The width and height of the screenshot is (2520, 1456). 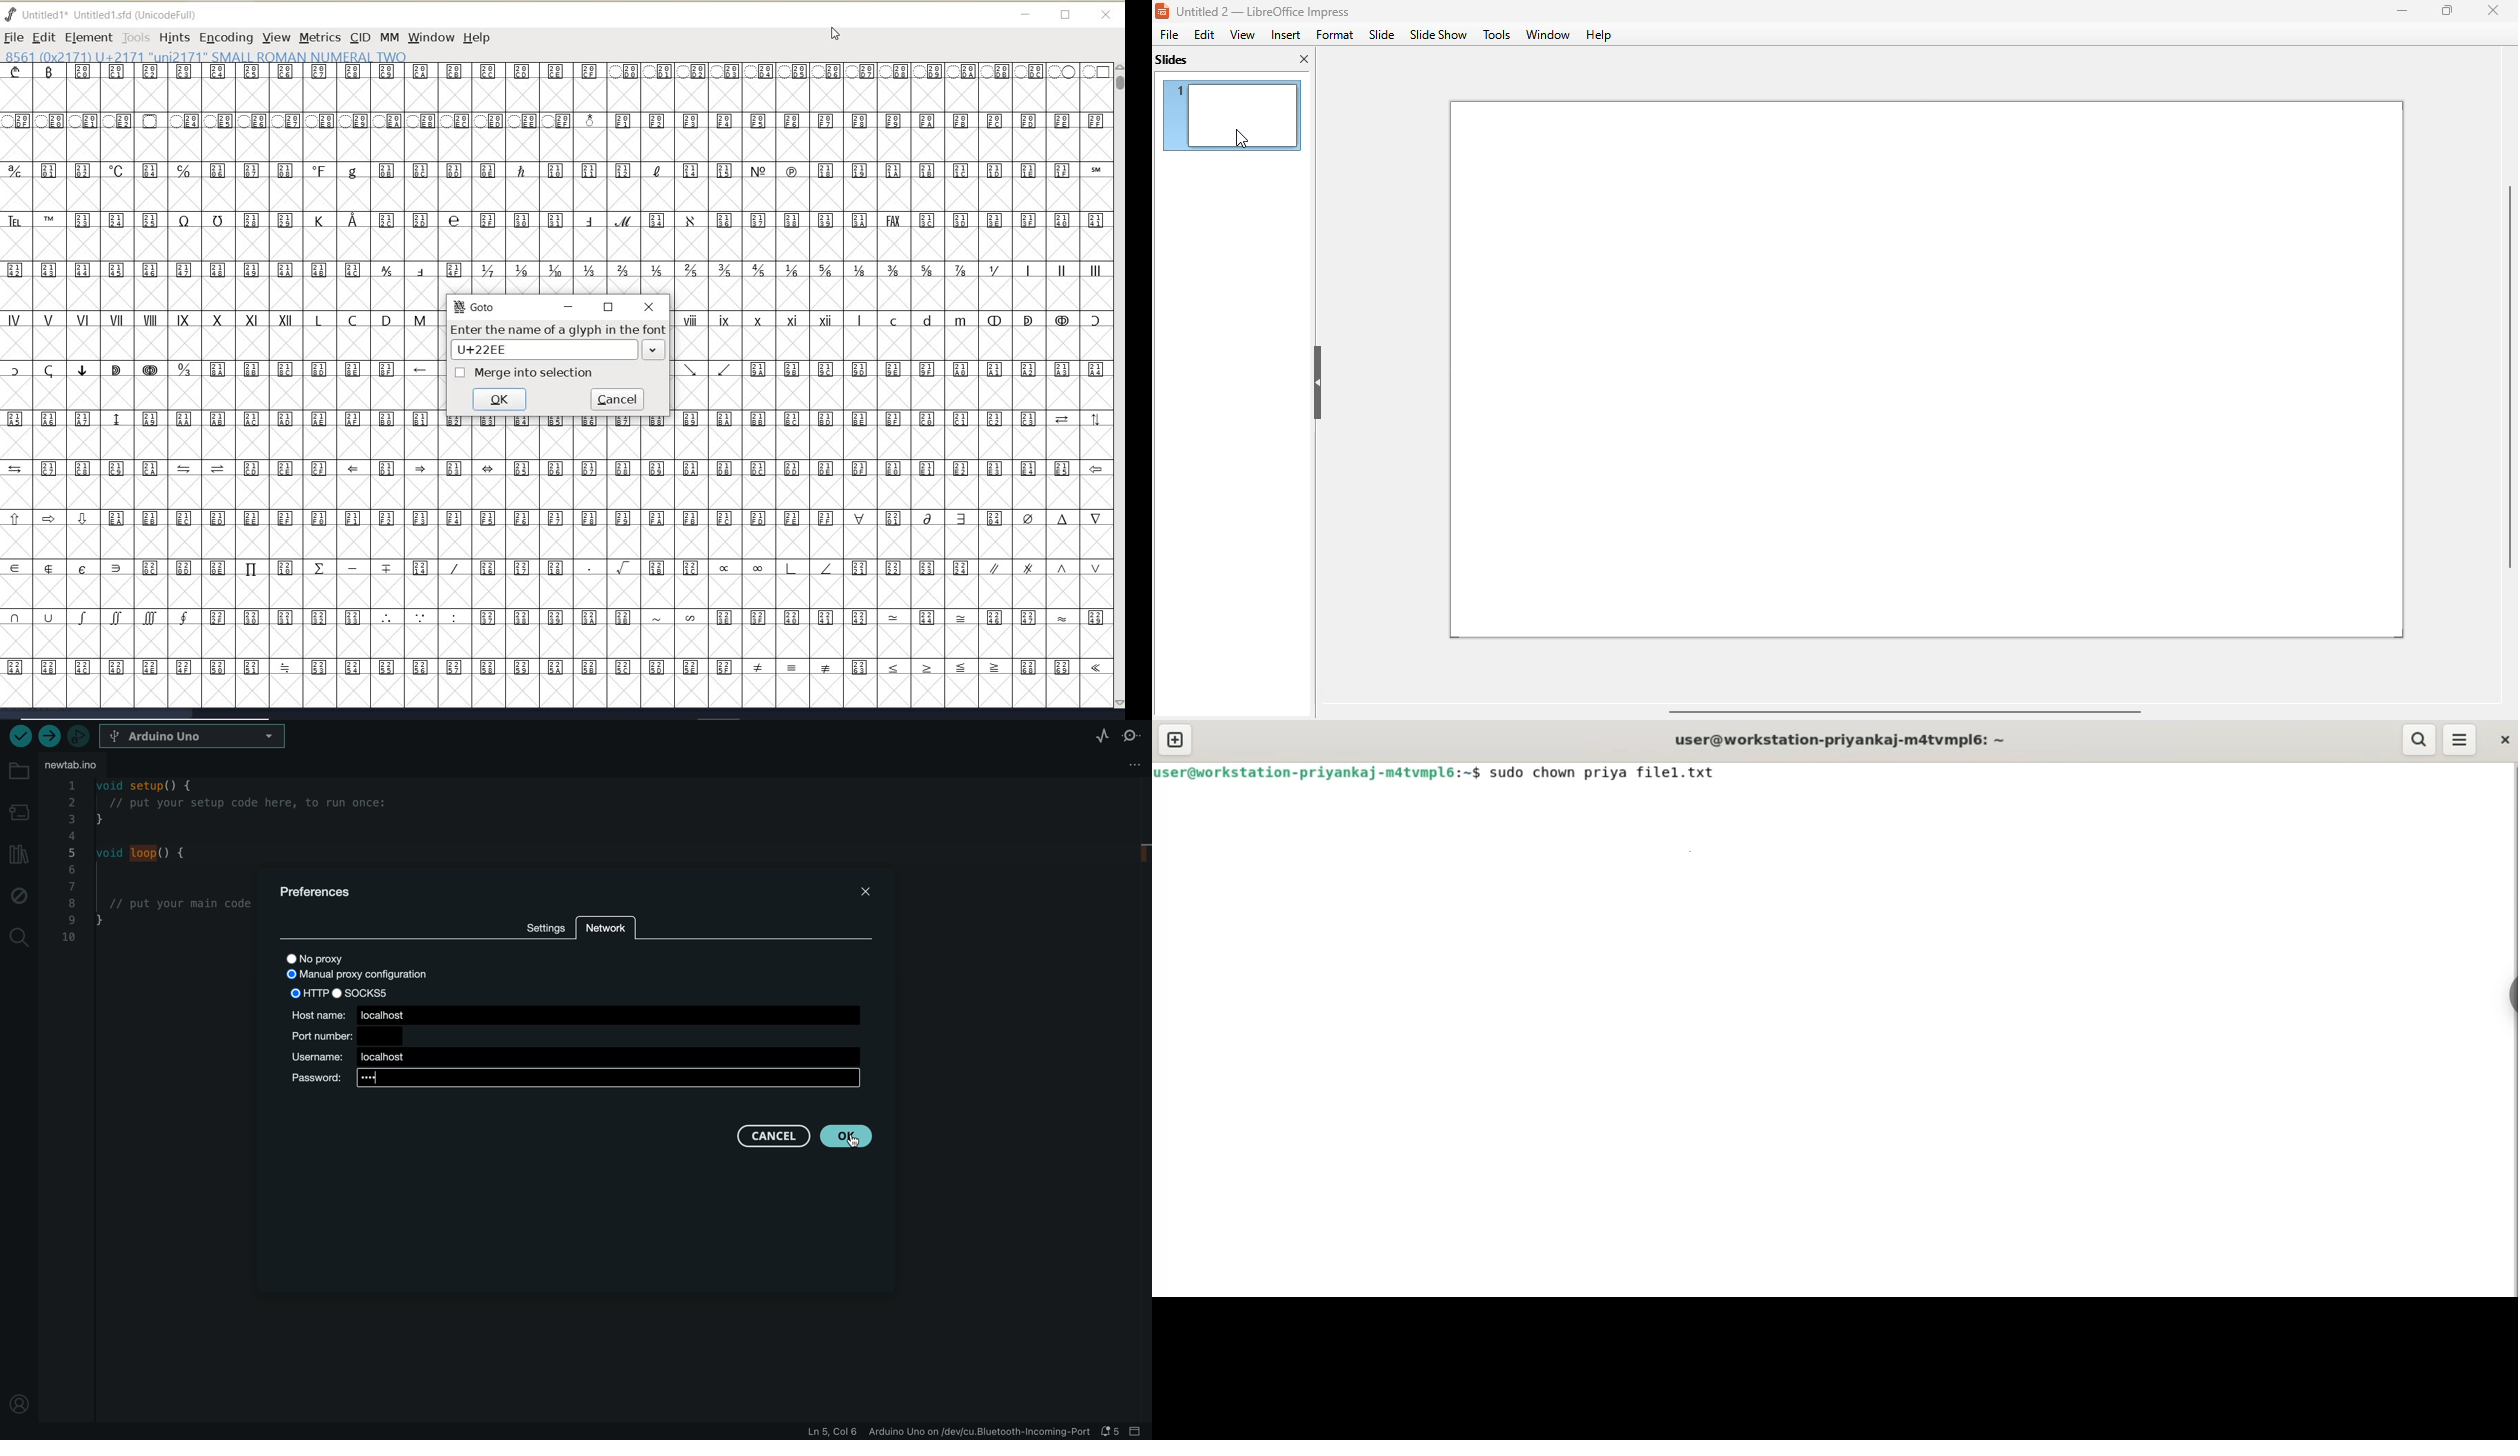 What do you see at coordinates (1205, 35) in the screenshot?
I see `edit` at bounding box center [1205, 35].